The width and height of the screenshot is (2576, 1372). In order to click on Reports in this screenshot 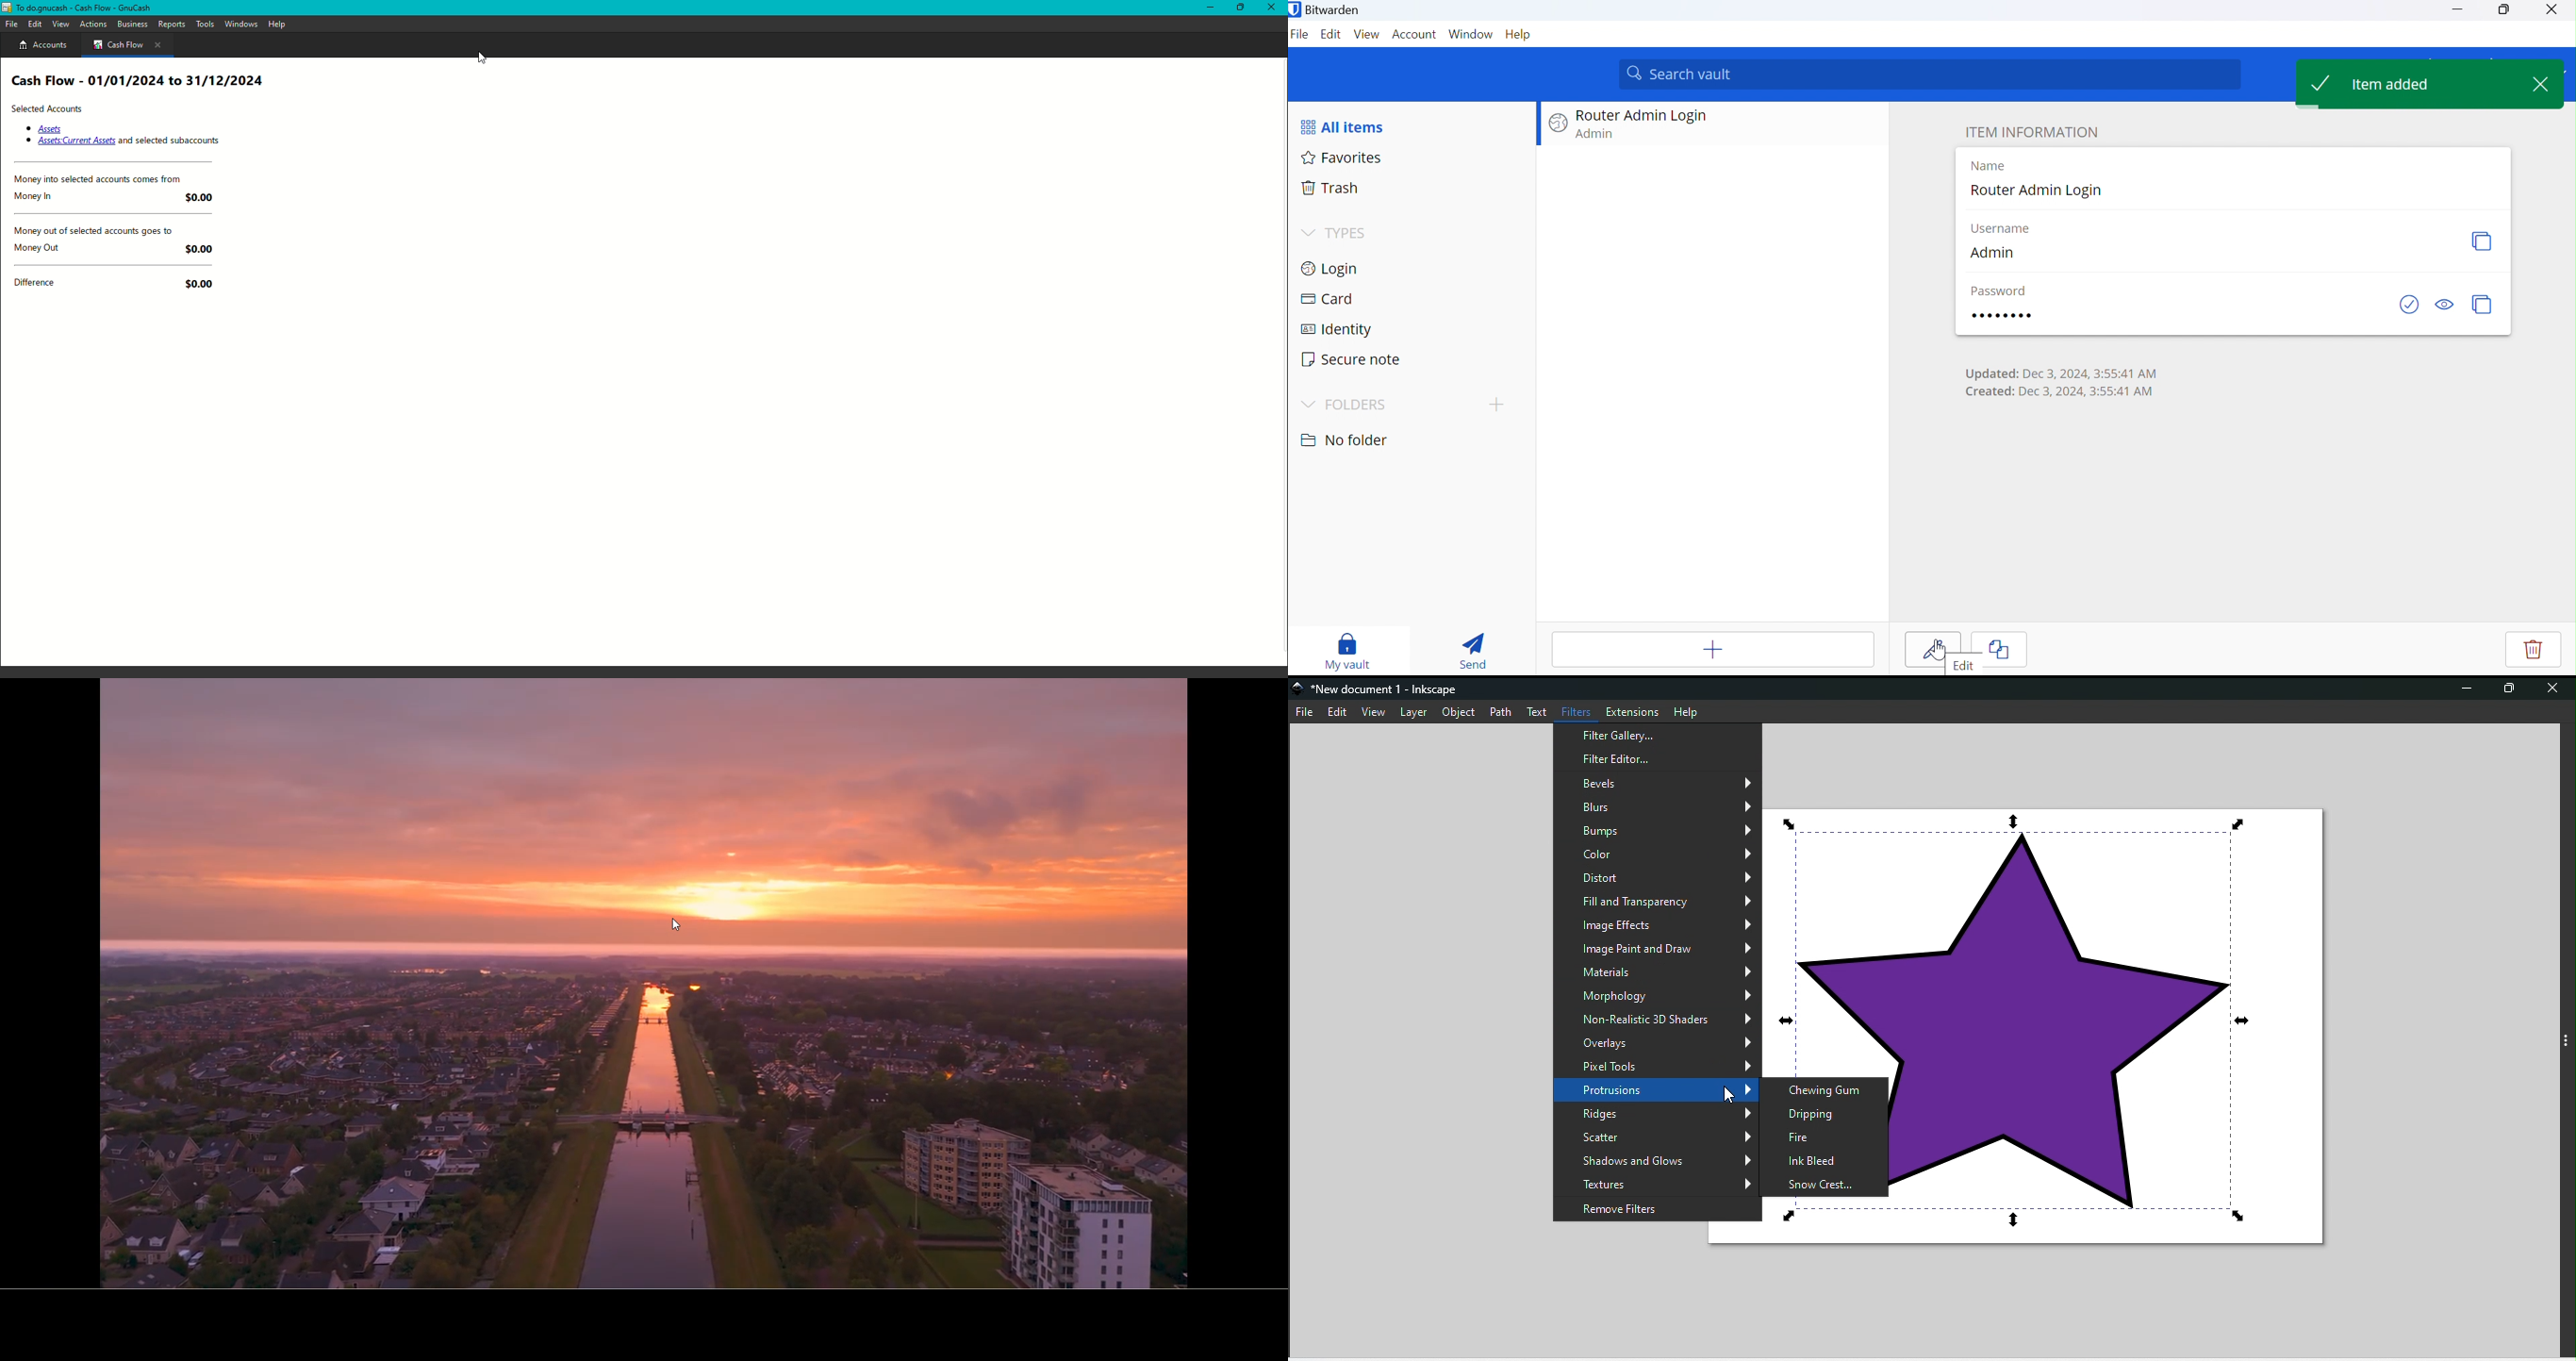, I will do `click(173, 24)`.